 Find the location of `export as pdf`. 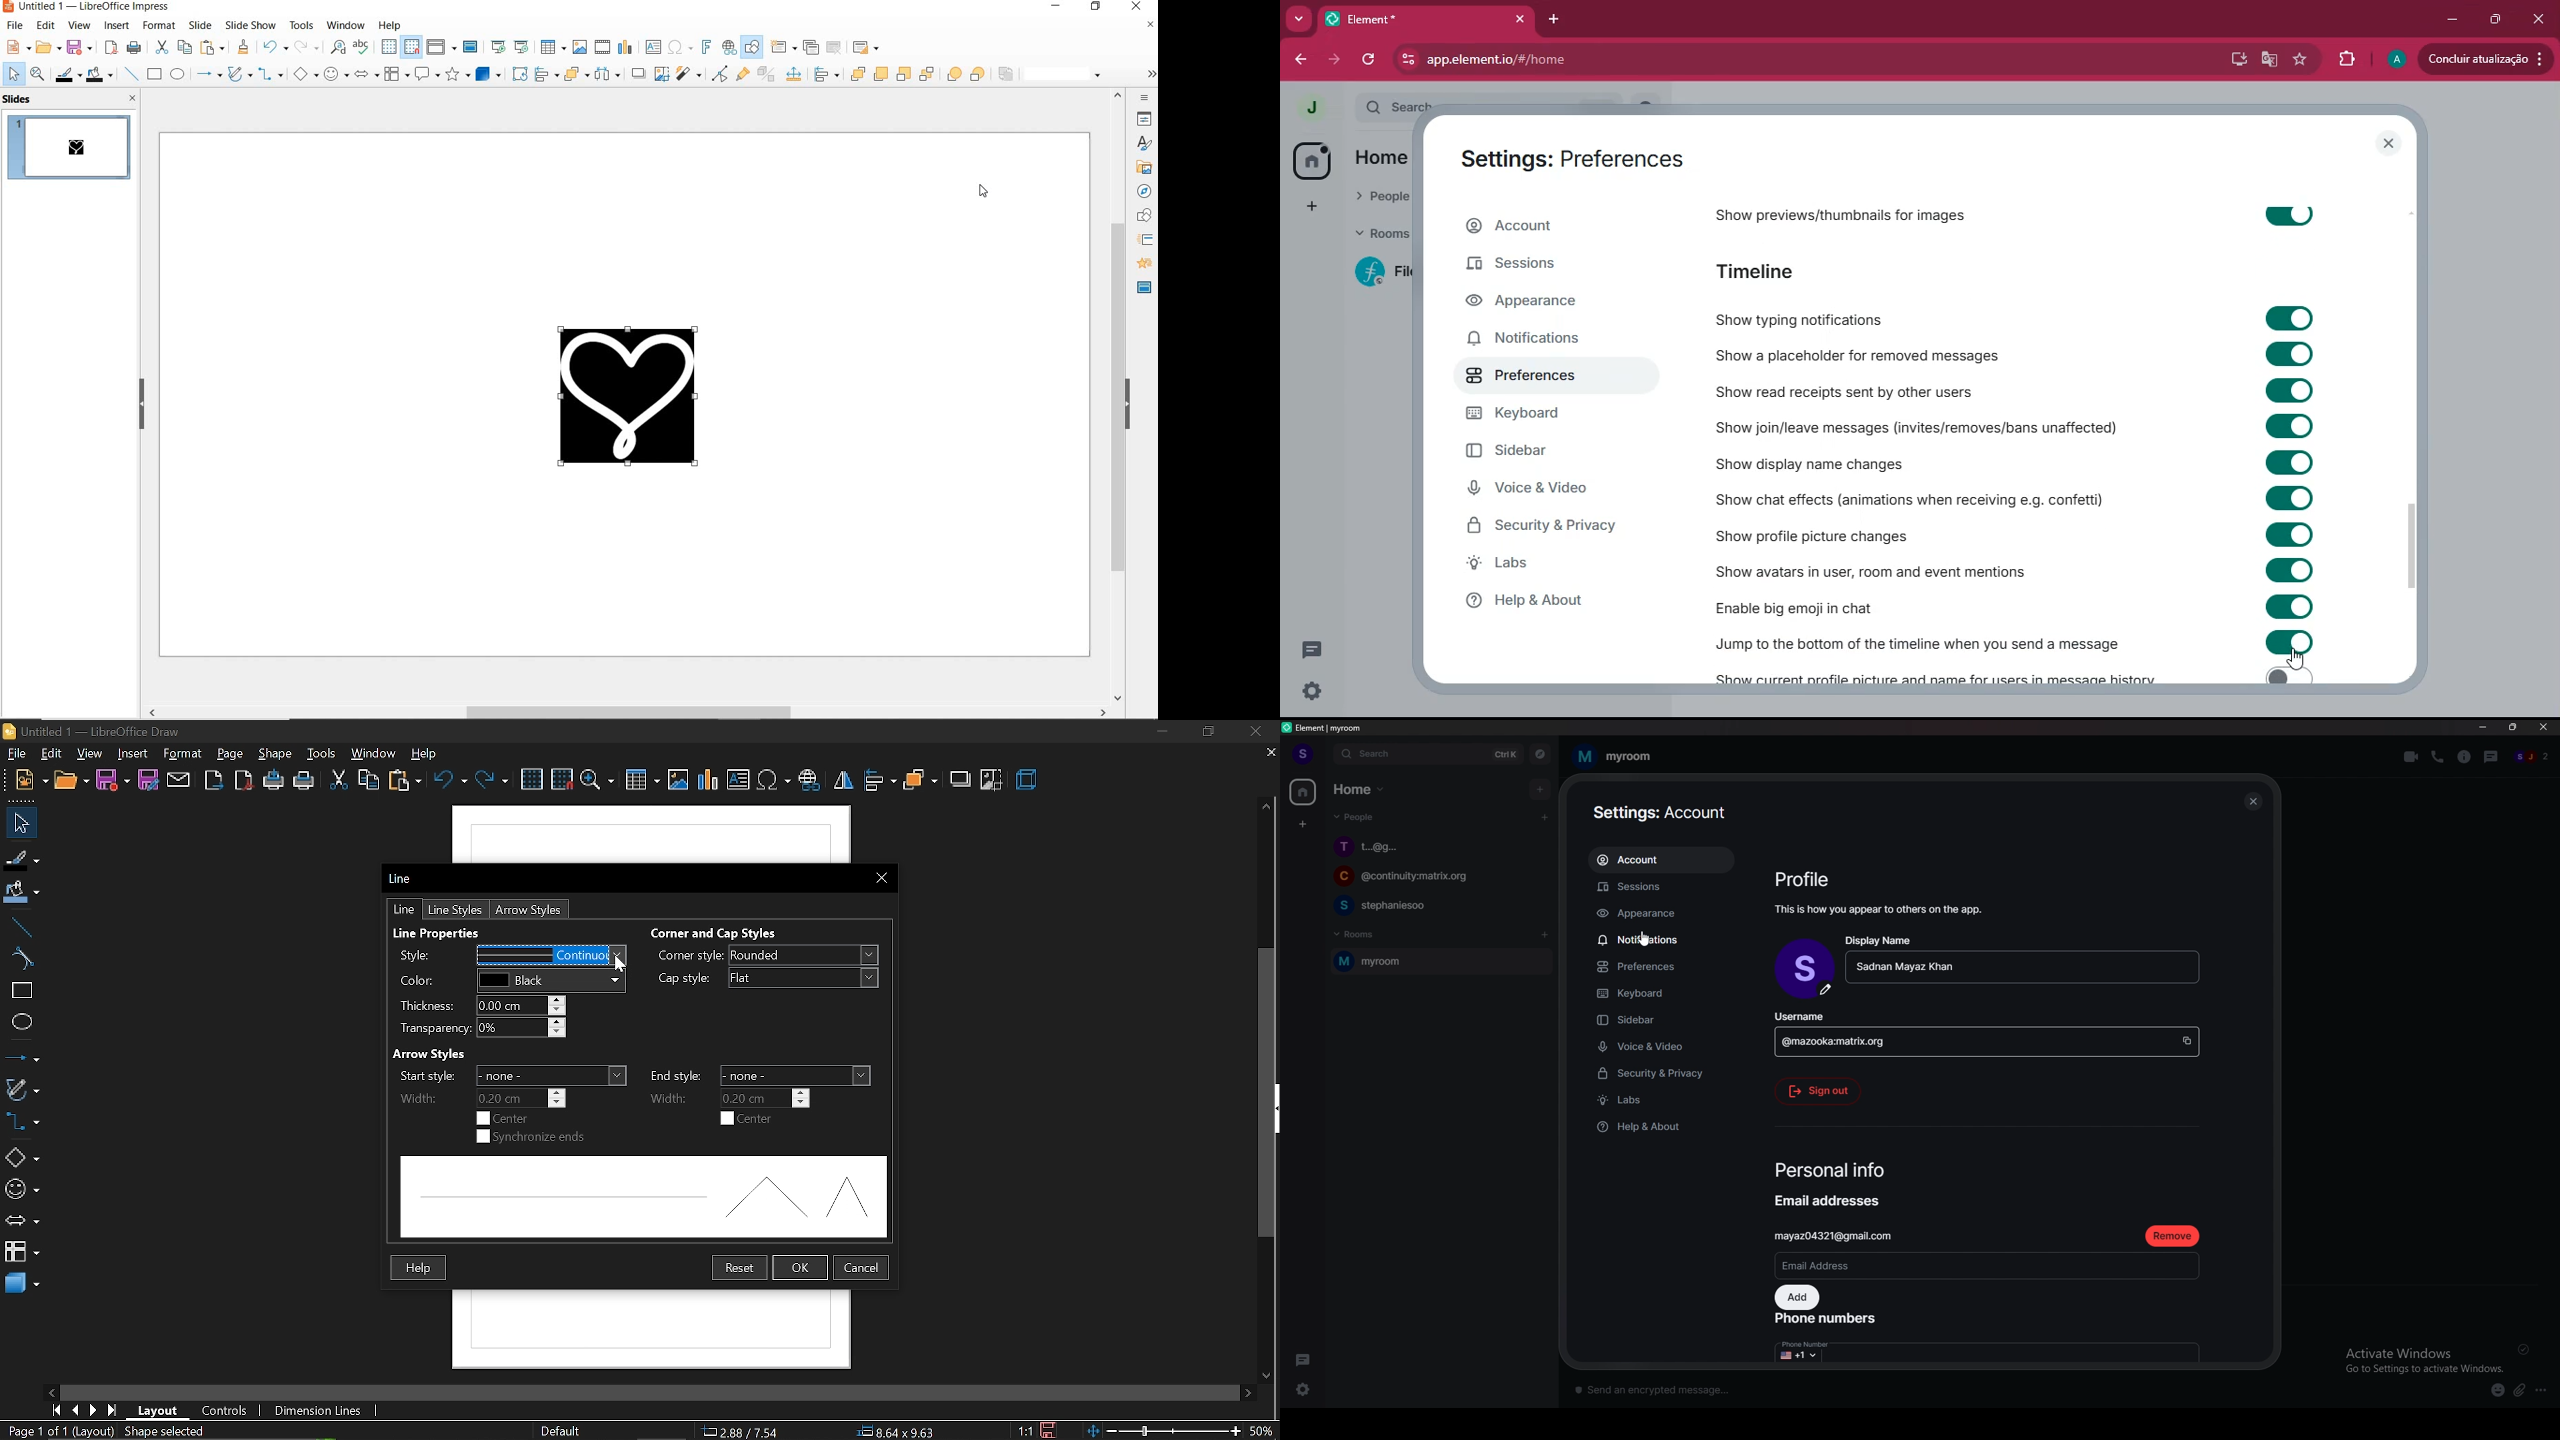

export as pdf is located at coordinates (111, 48).